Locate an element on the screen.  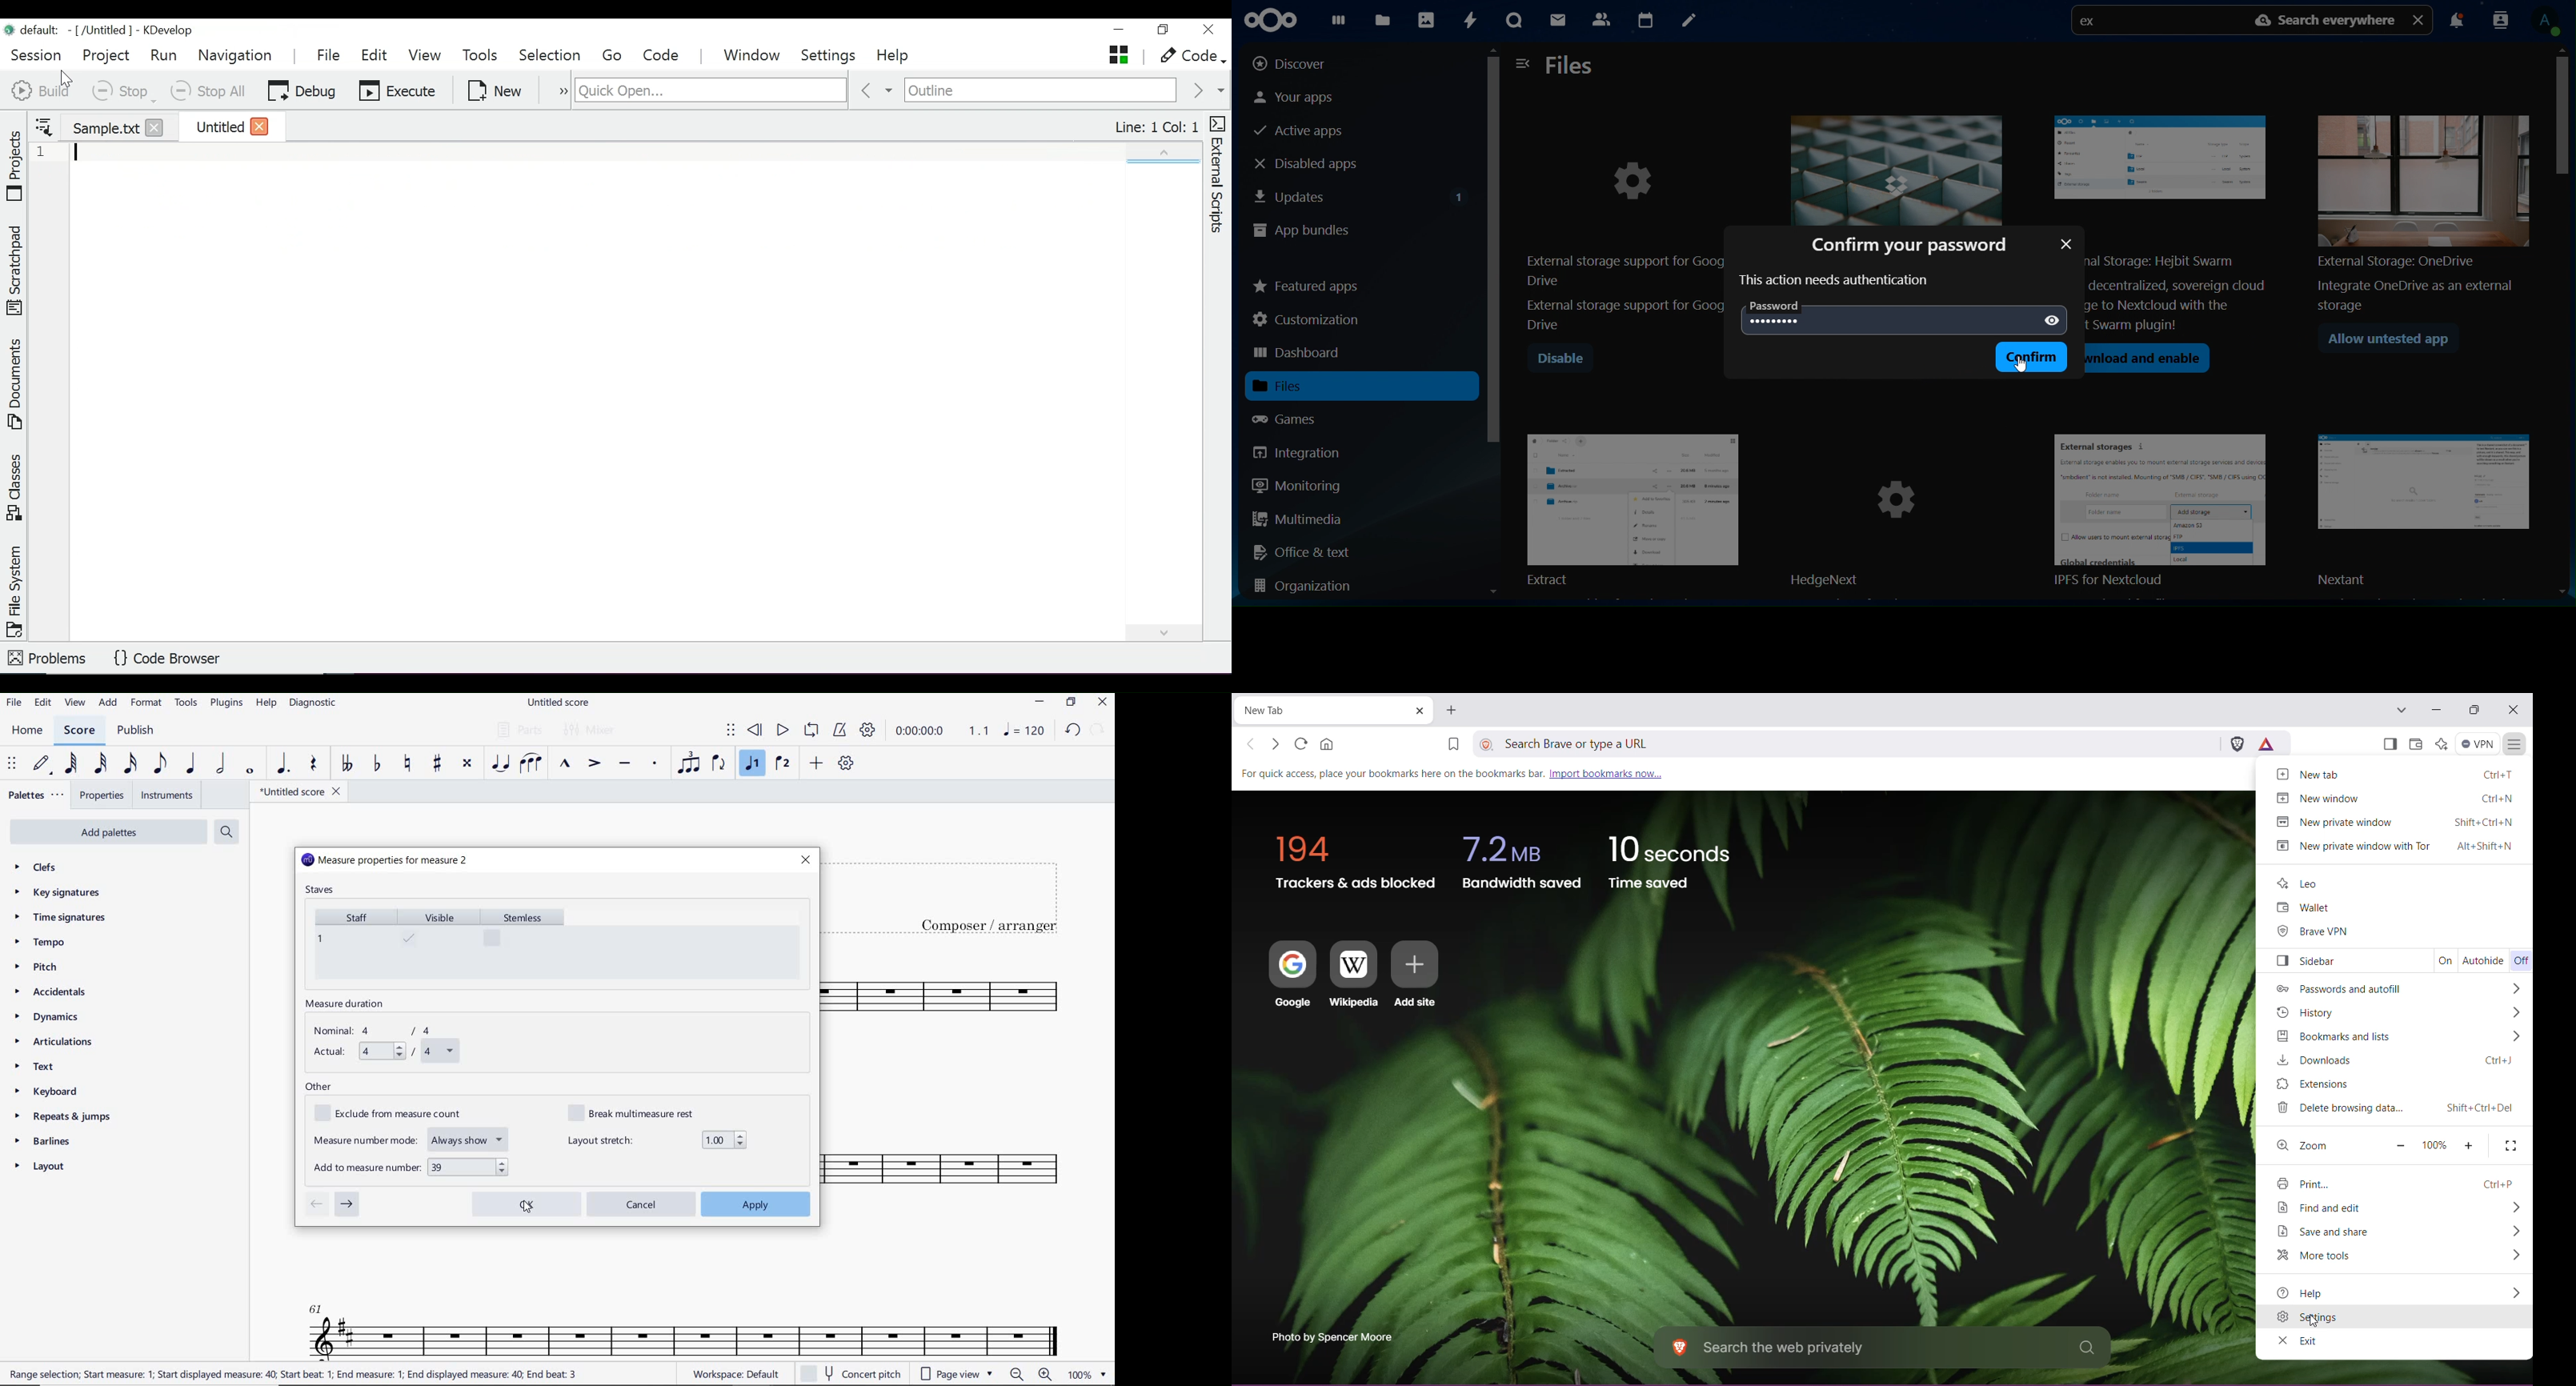
active apps is located at coordinates (1304, 132).